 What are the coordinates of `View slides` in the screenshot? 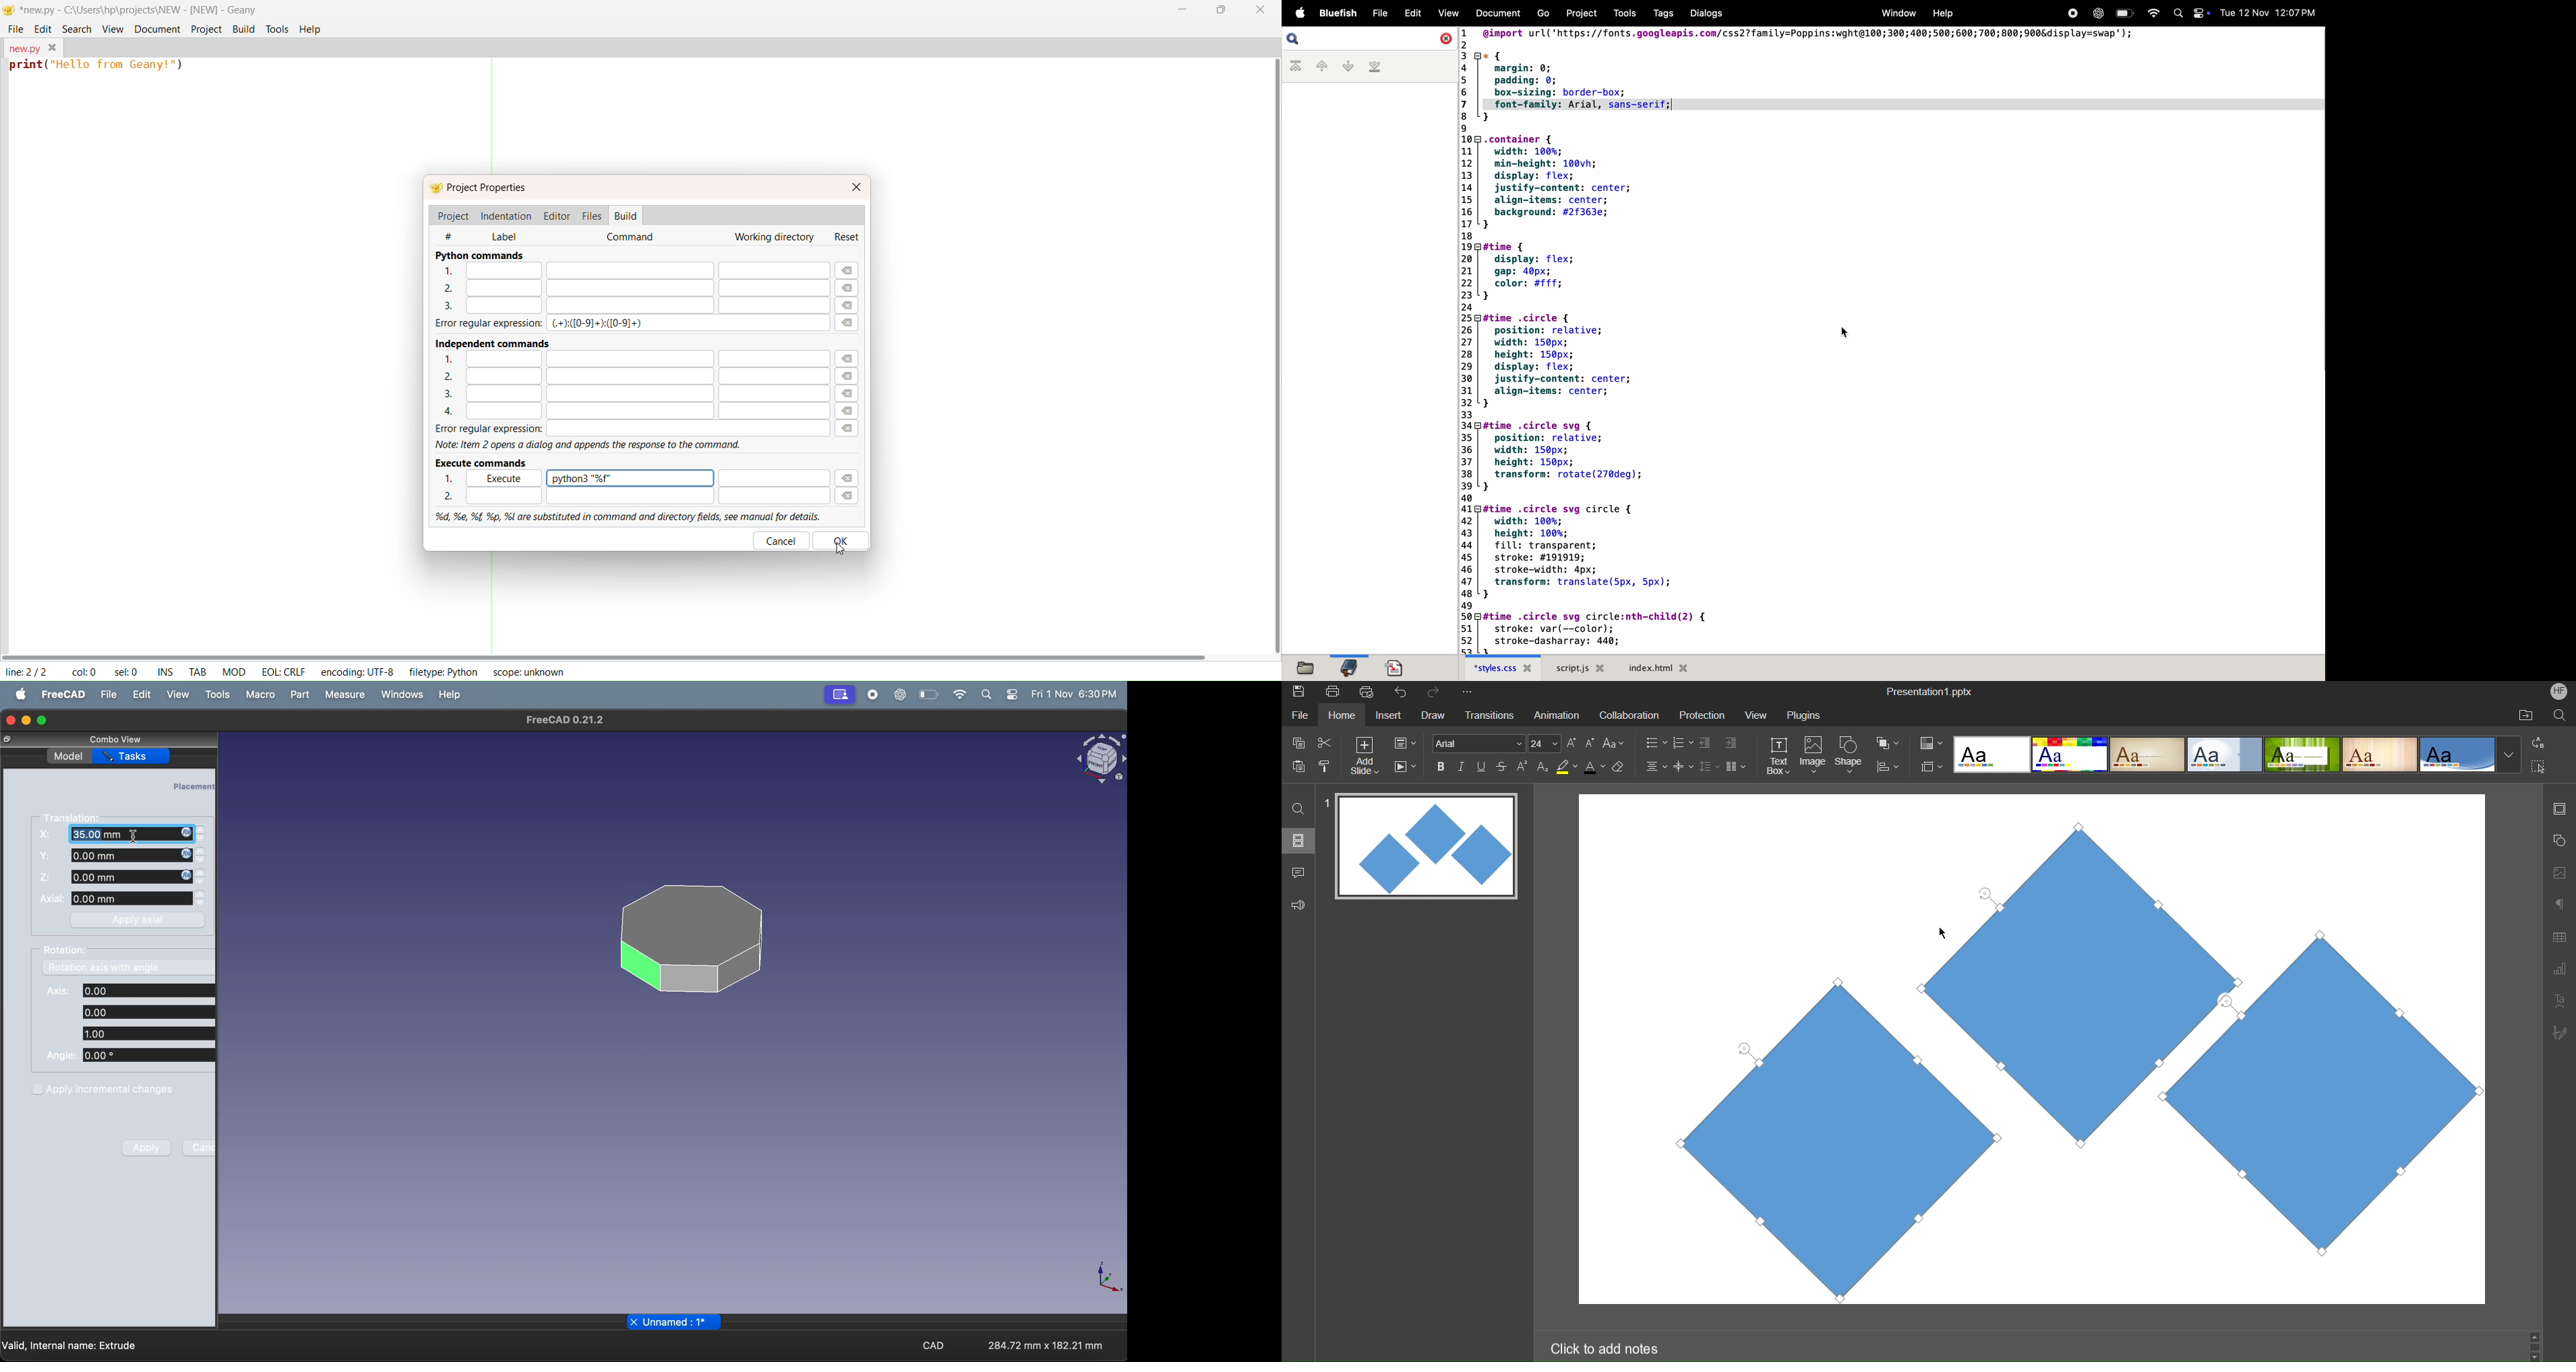 It's located at (1298, 839).